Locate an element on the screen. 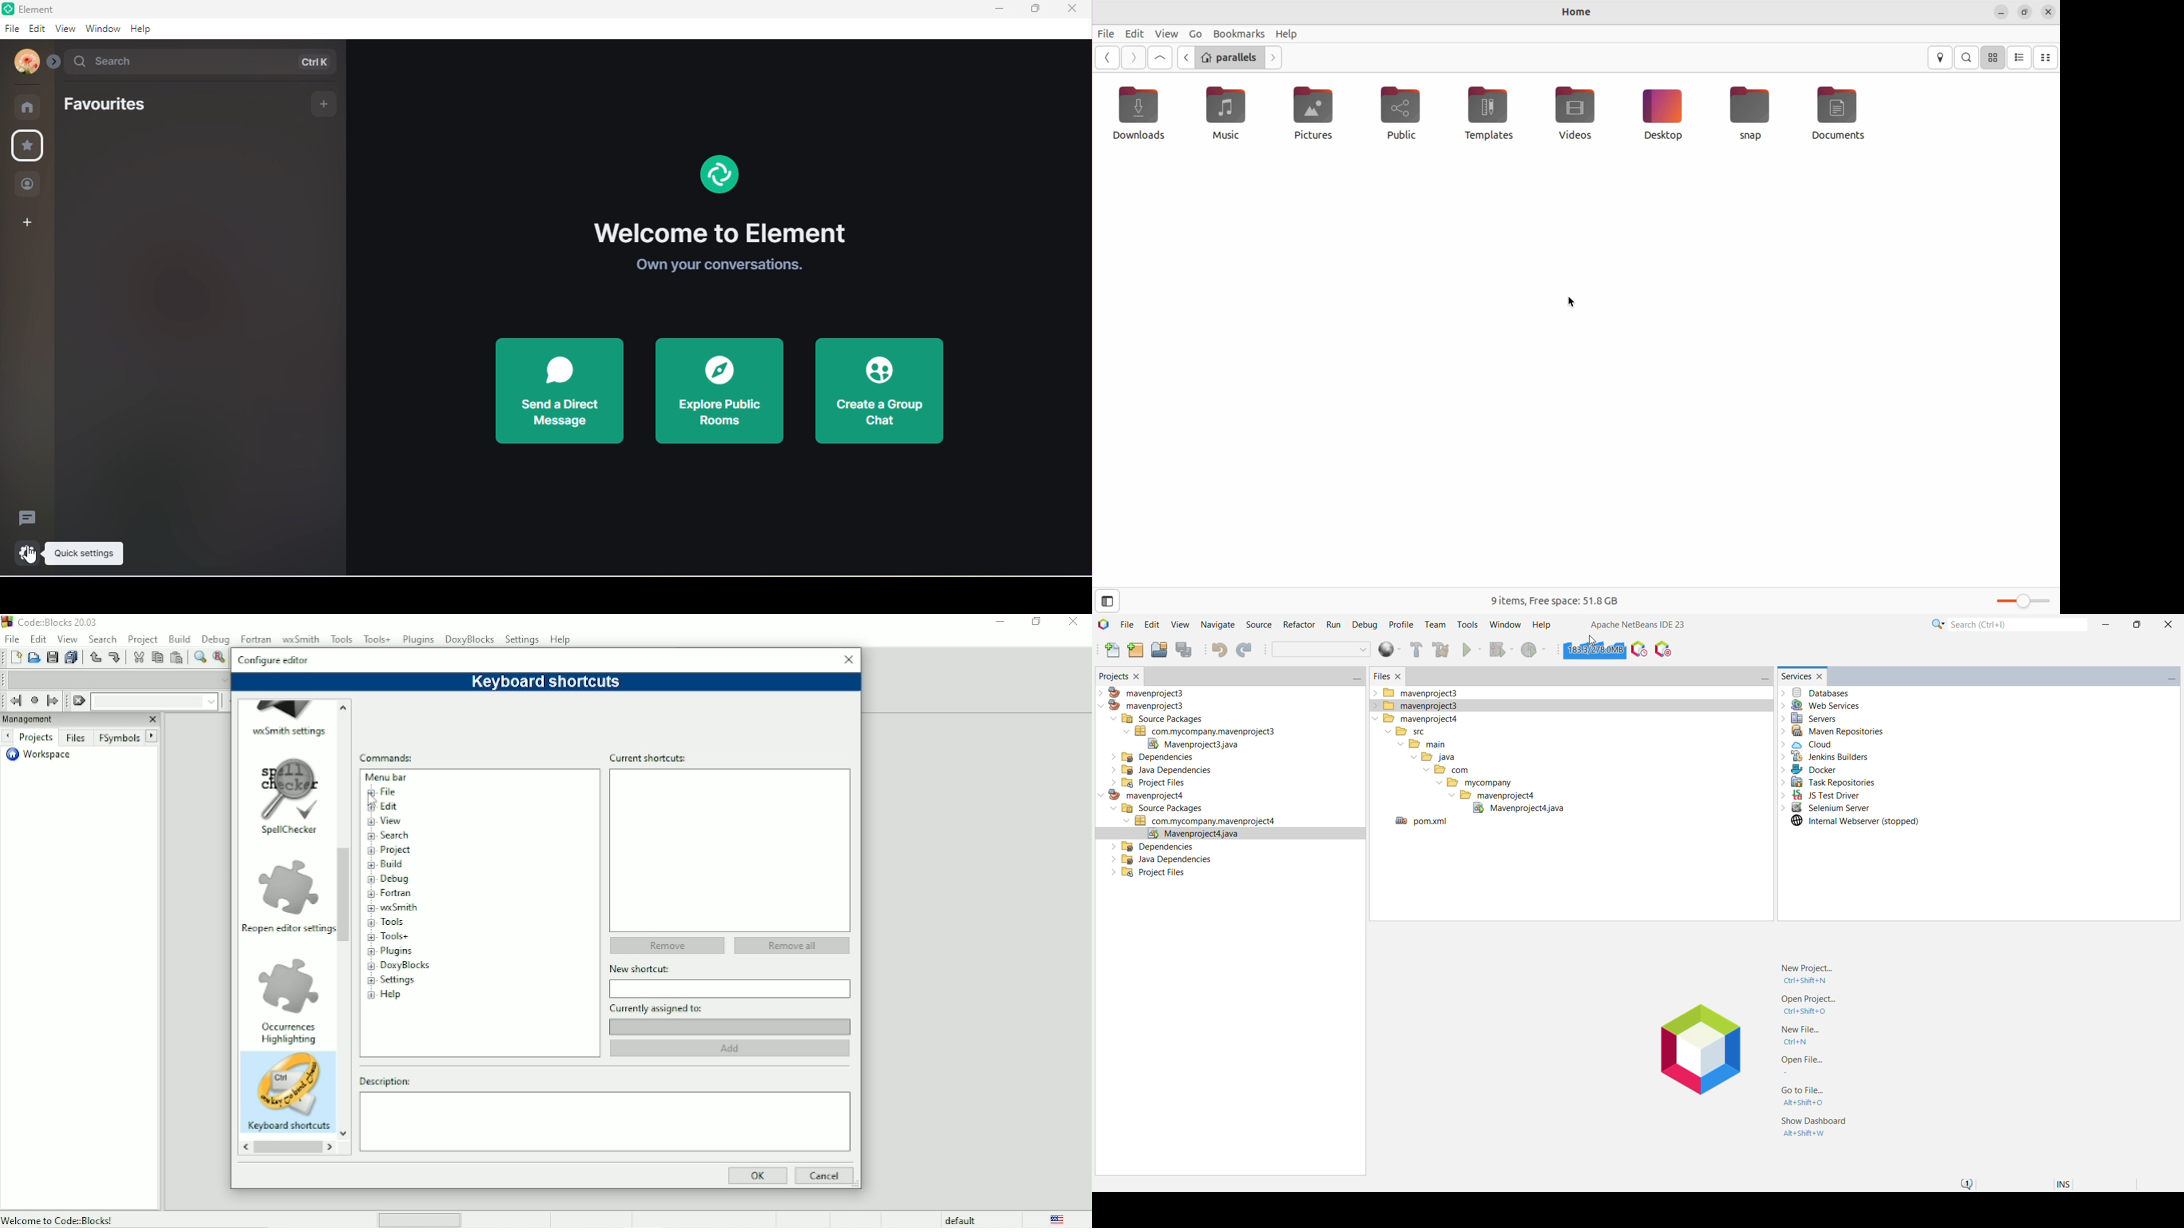 This screenshot has width=2184, height=1232. Search is located at coordinates (2016, 625).